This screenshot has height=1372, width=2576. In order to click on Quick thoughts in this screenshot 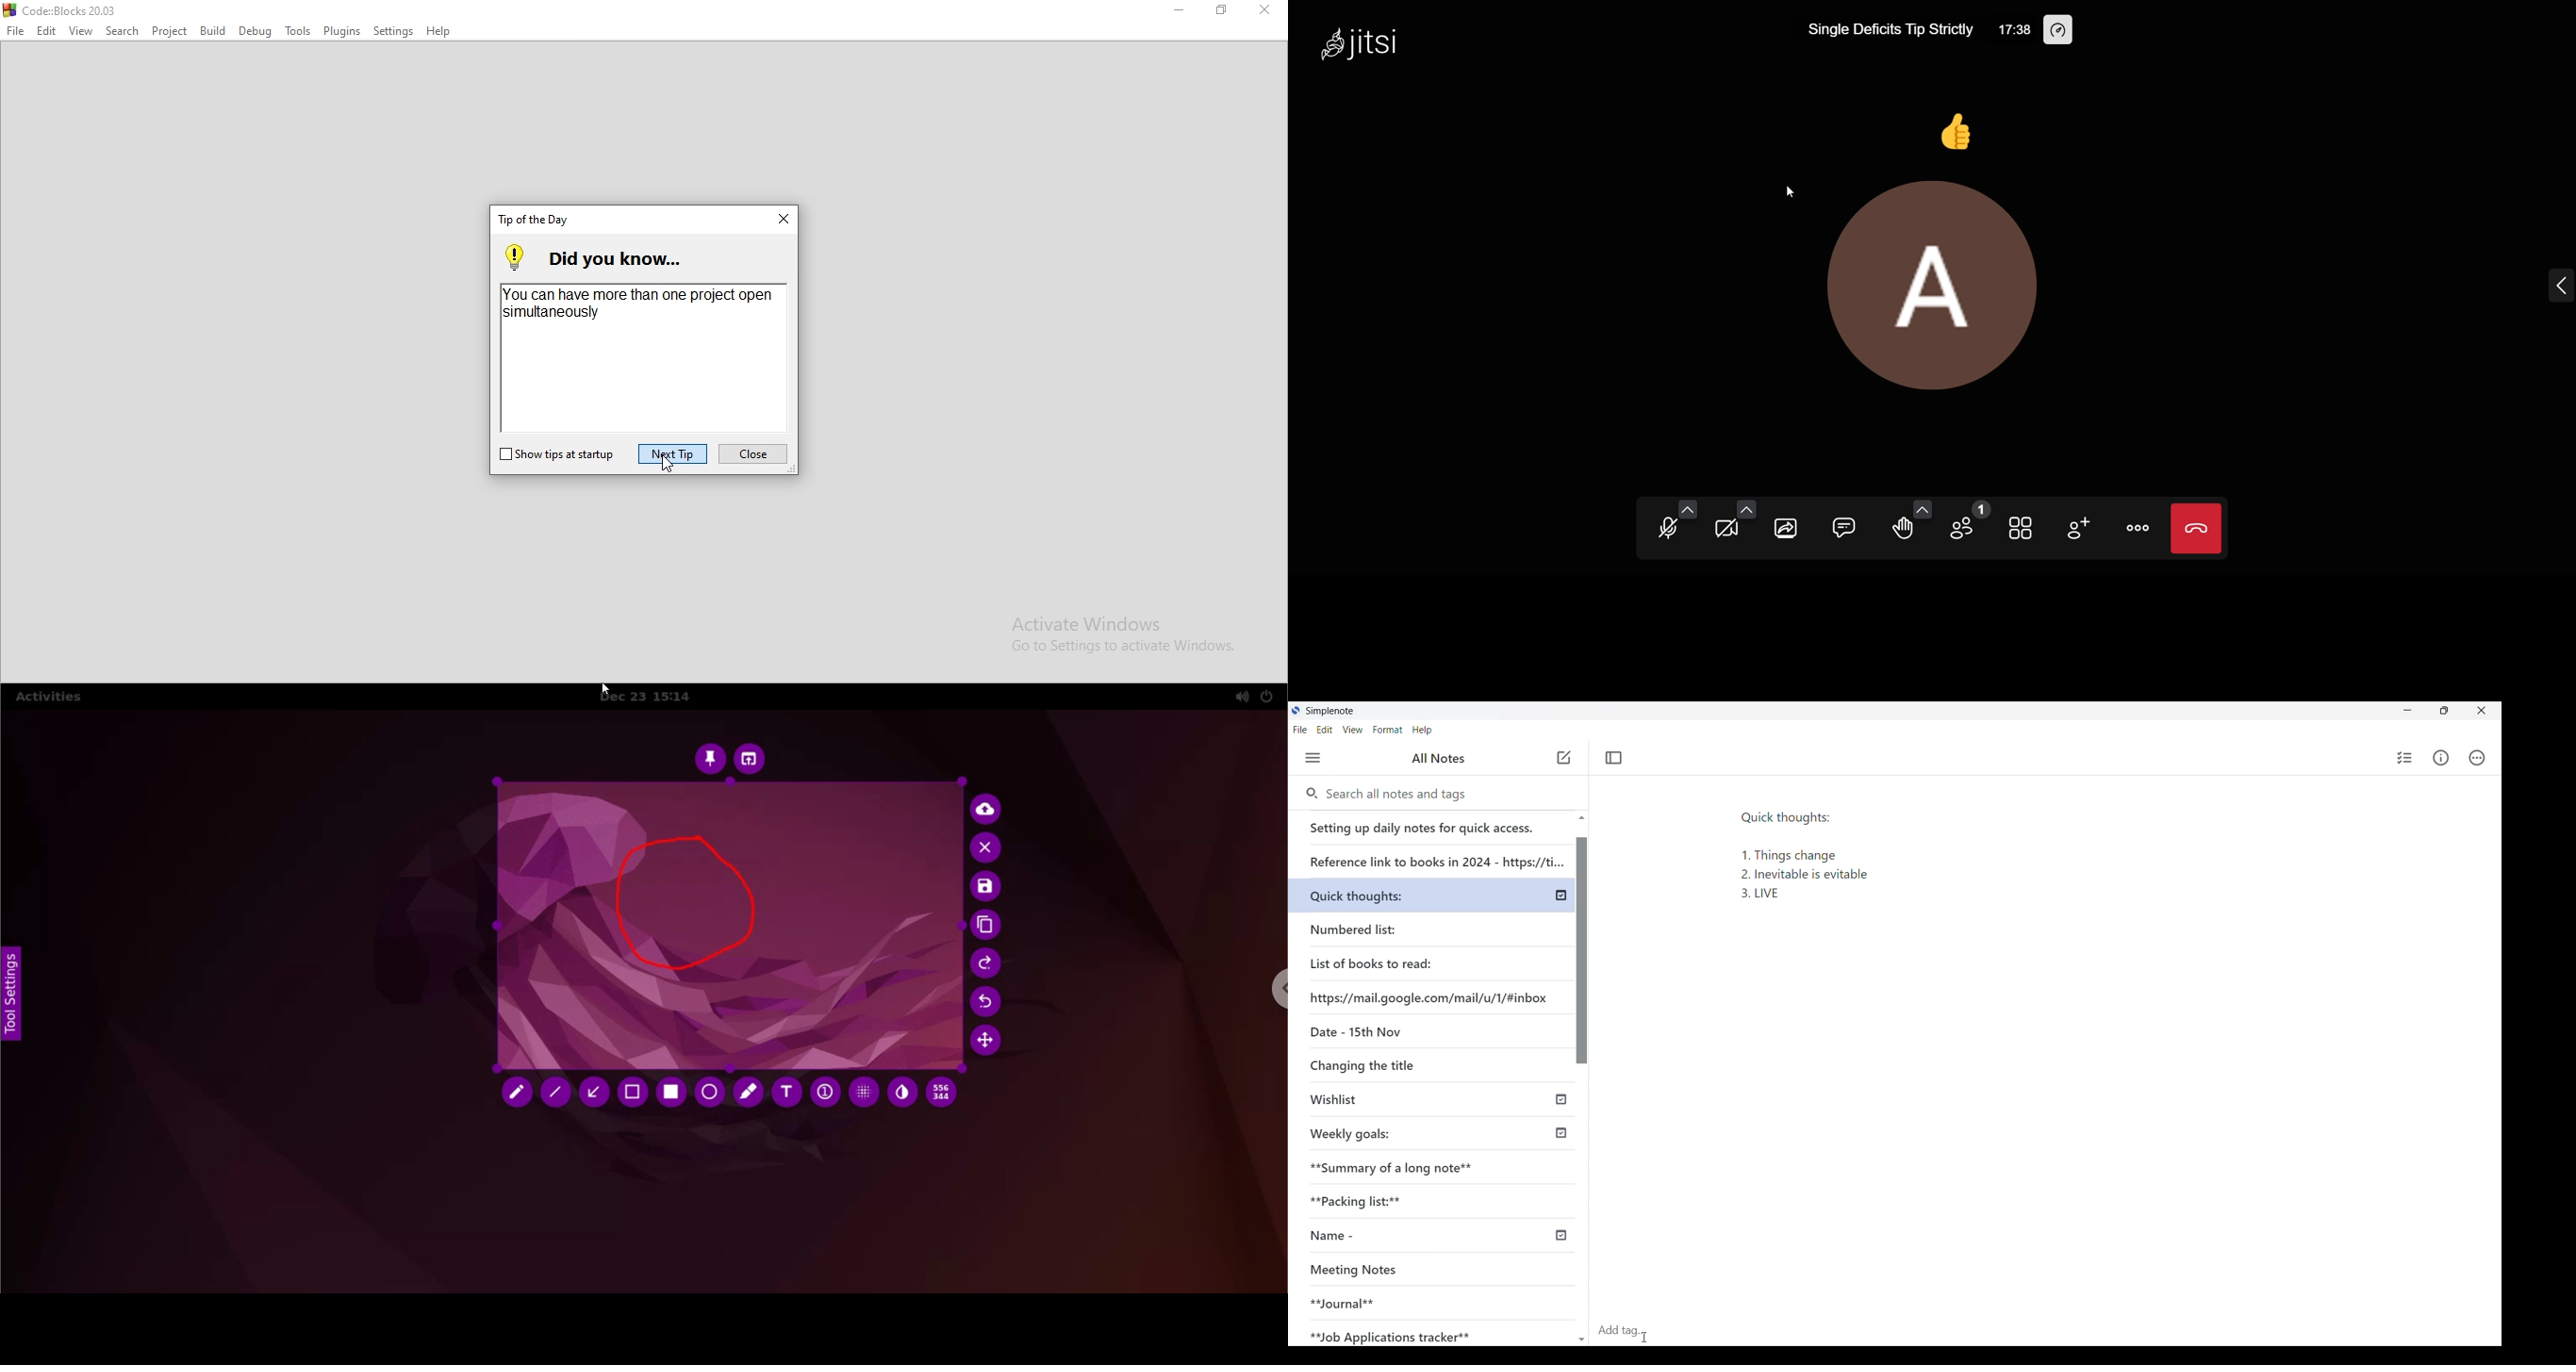, I will do `click(1386, 893)`.